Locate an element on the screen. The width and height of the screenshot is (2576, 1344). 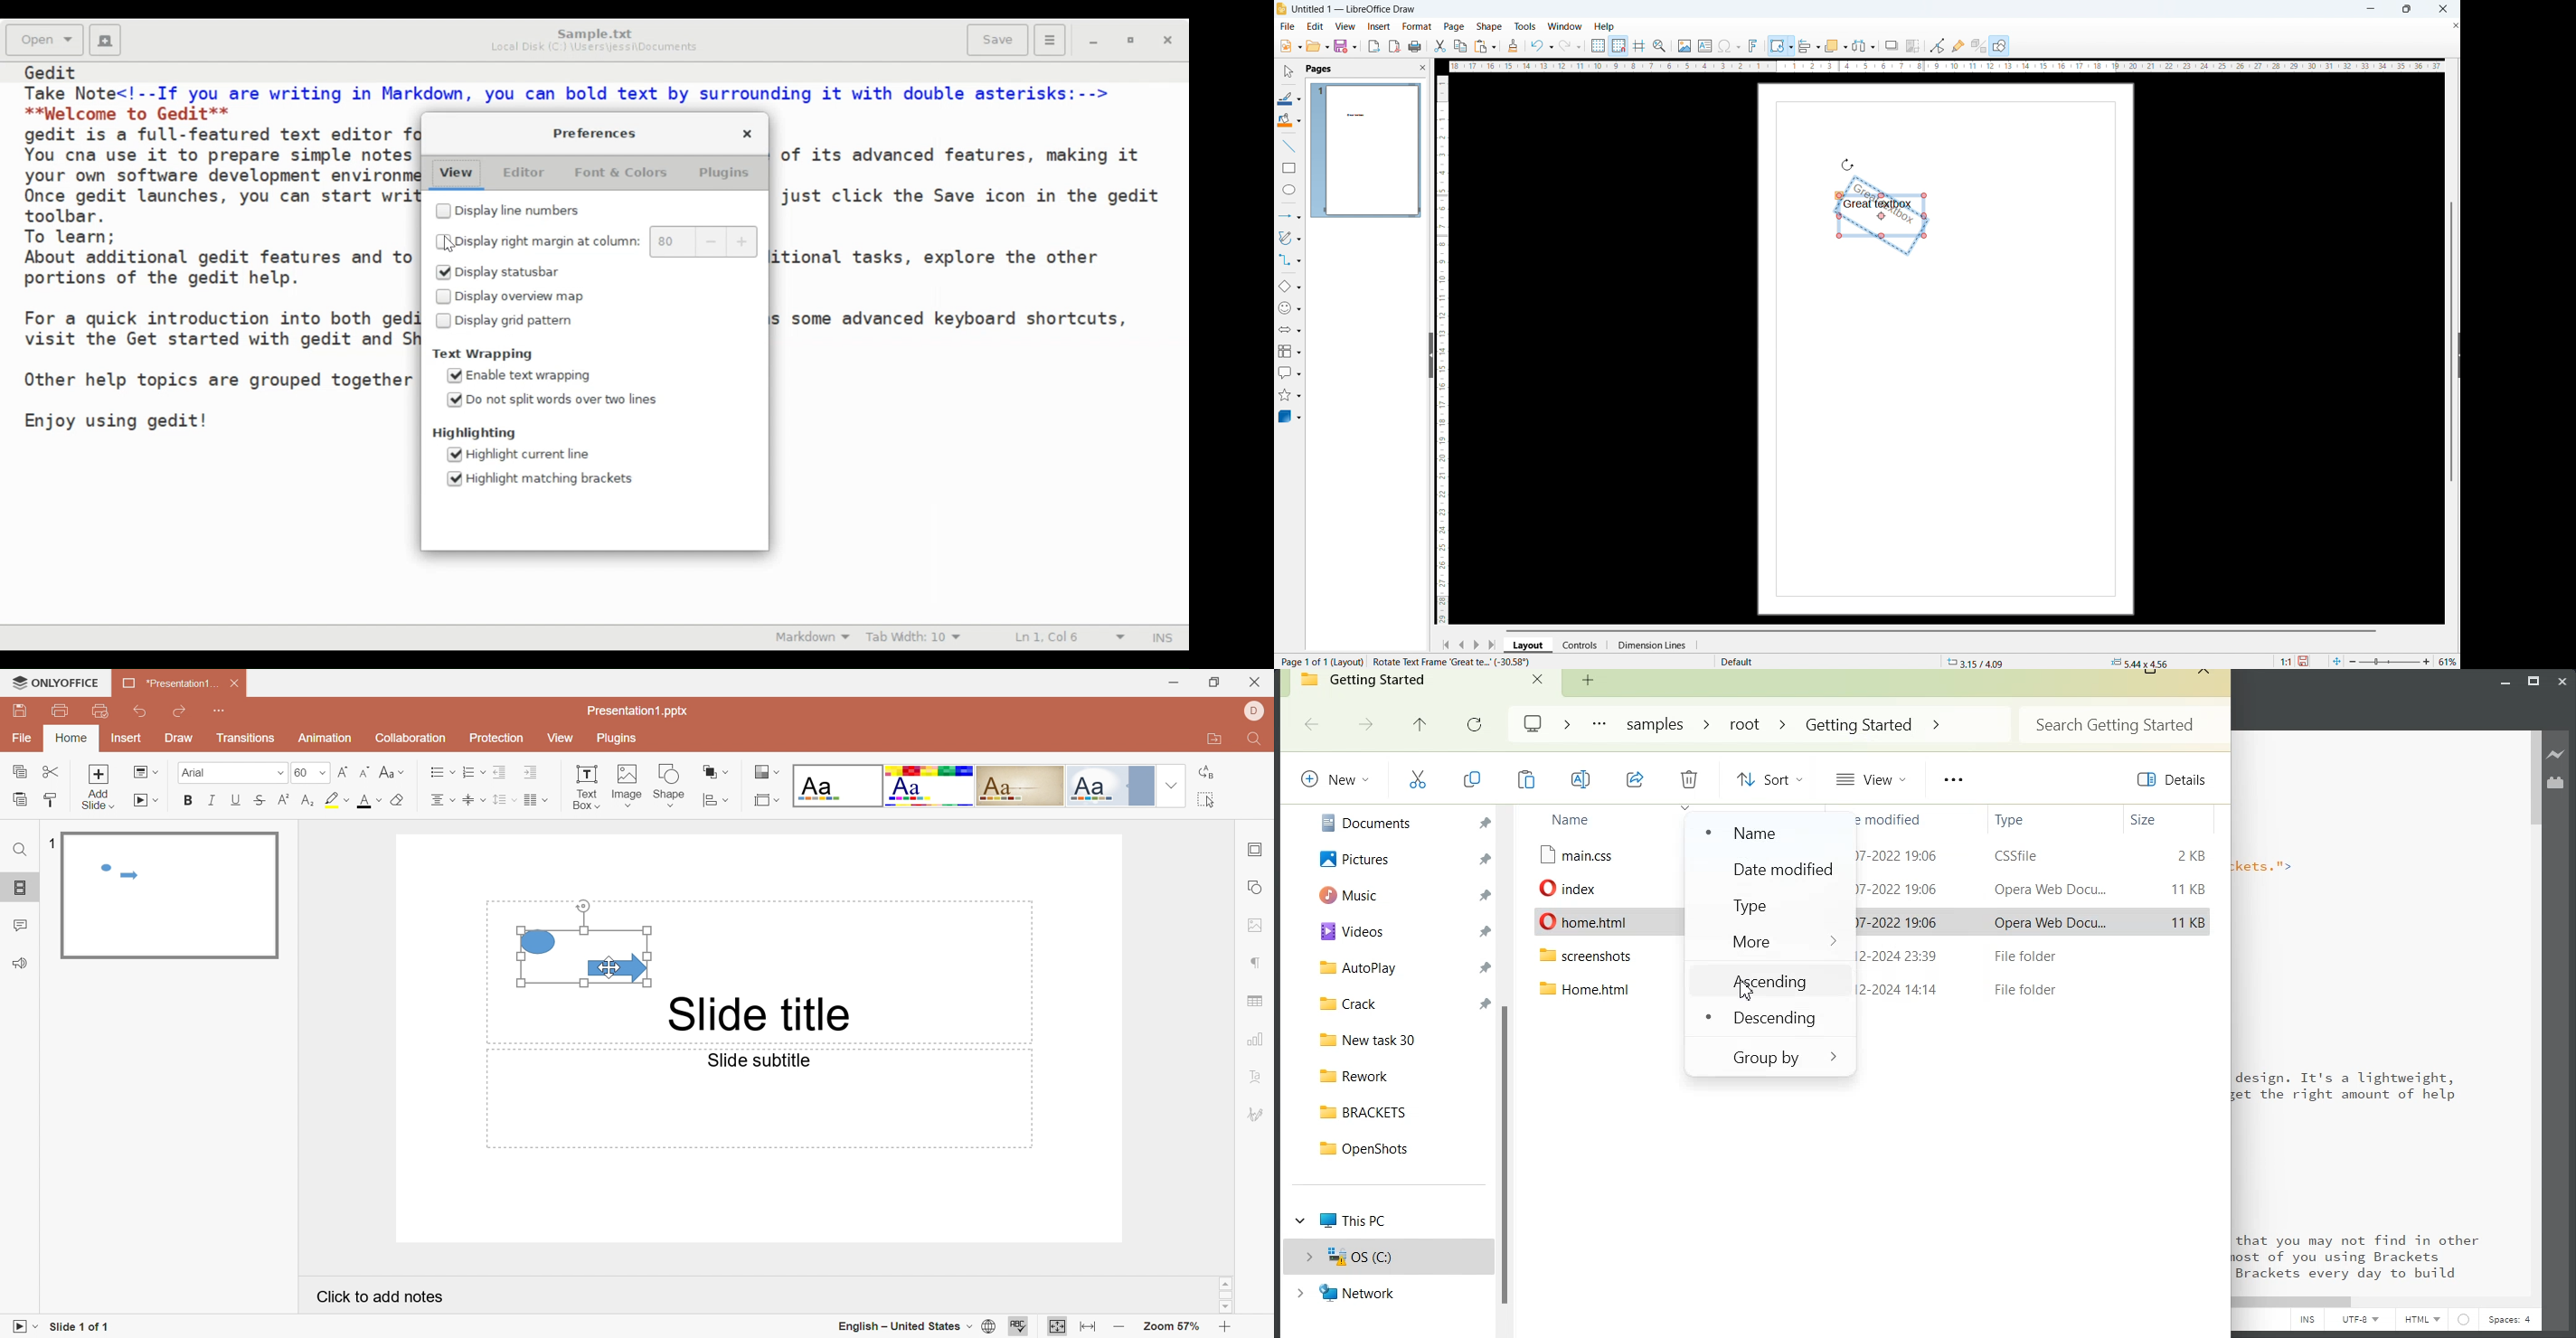
background color is located at coordinates (1289, 121).